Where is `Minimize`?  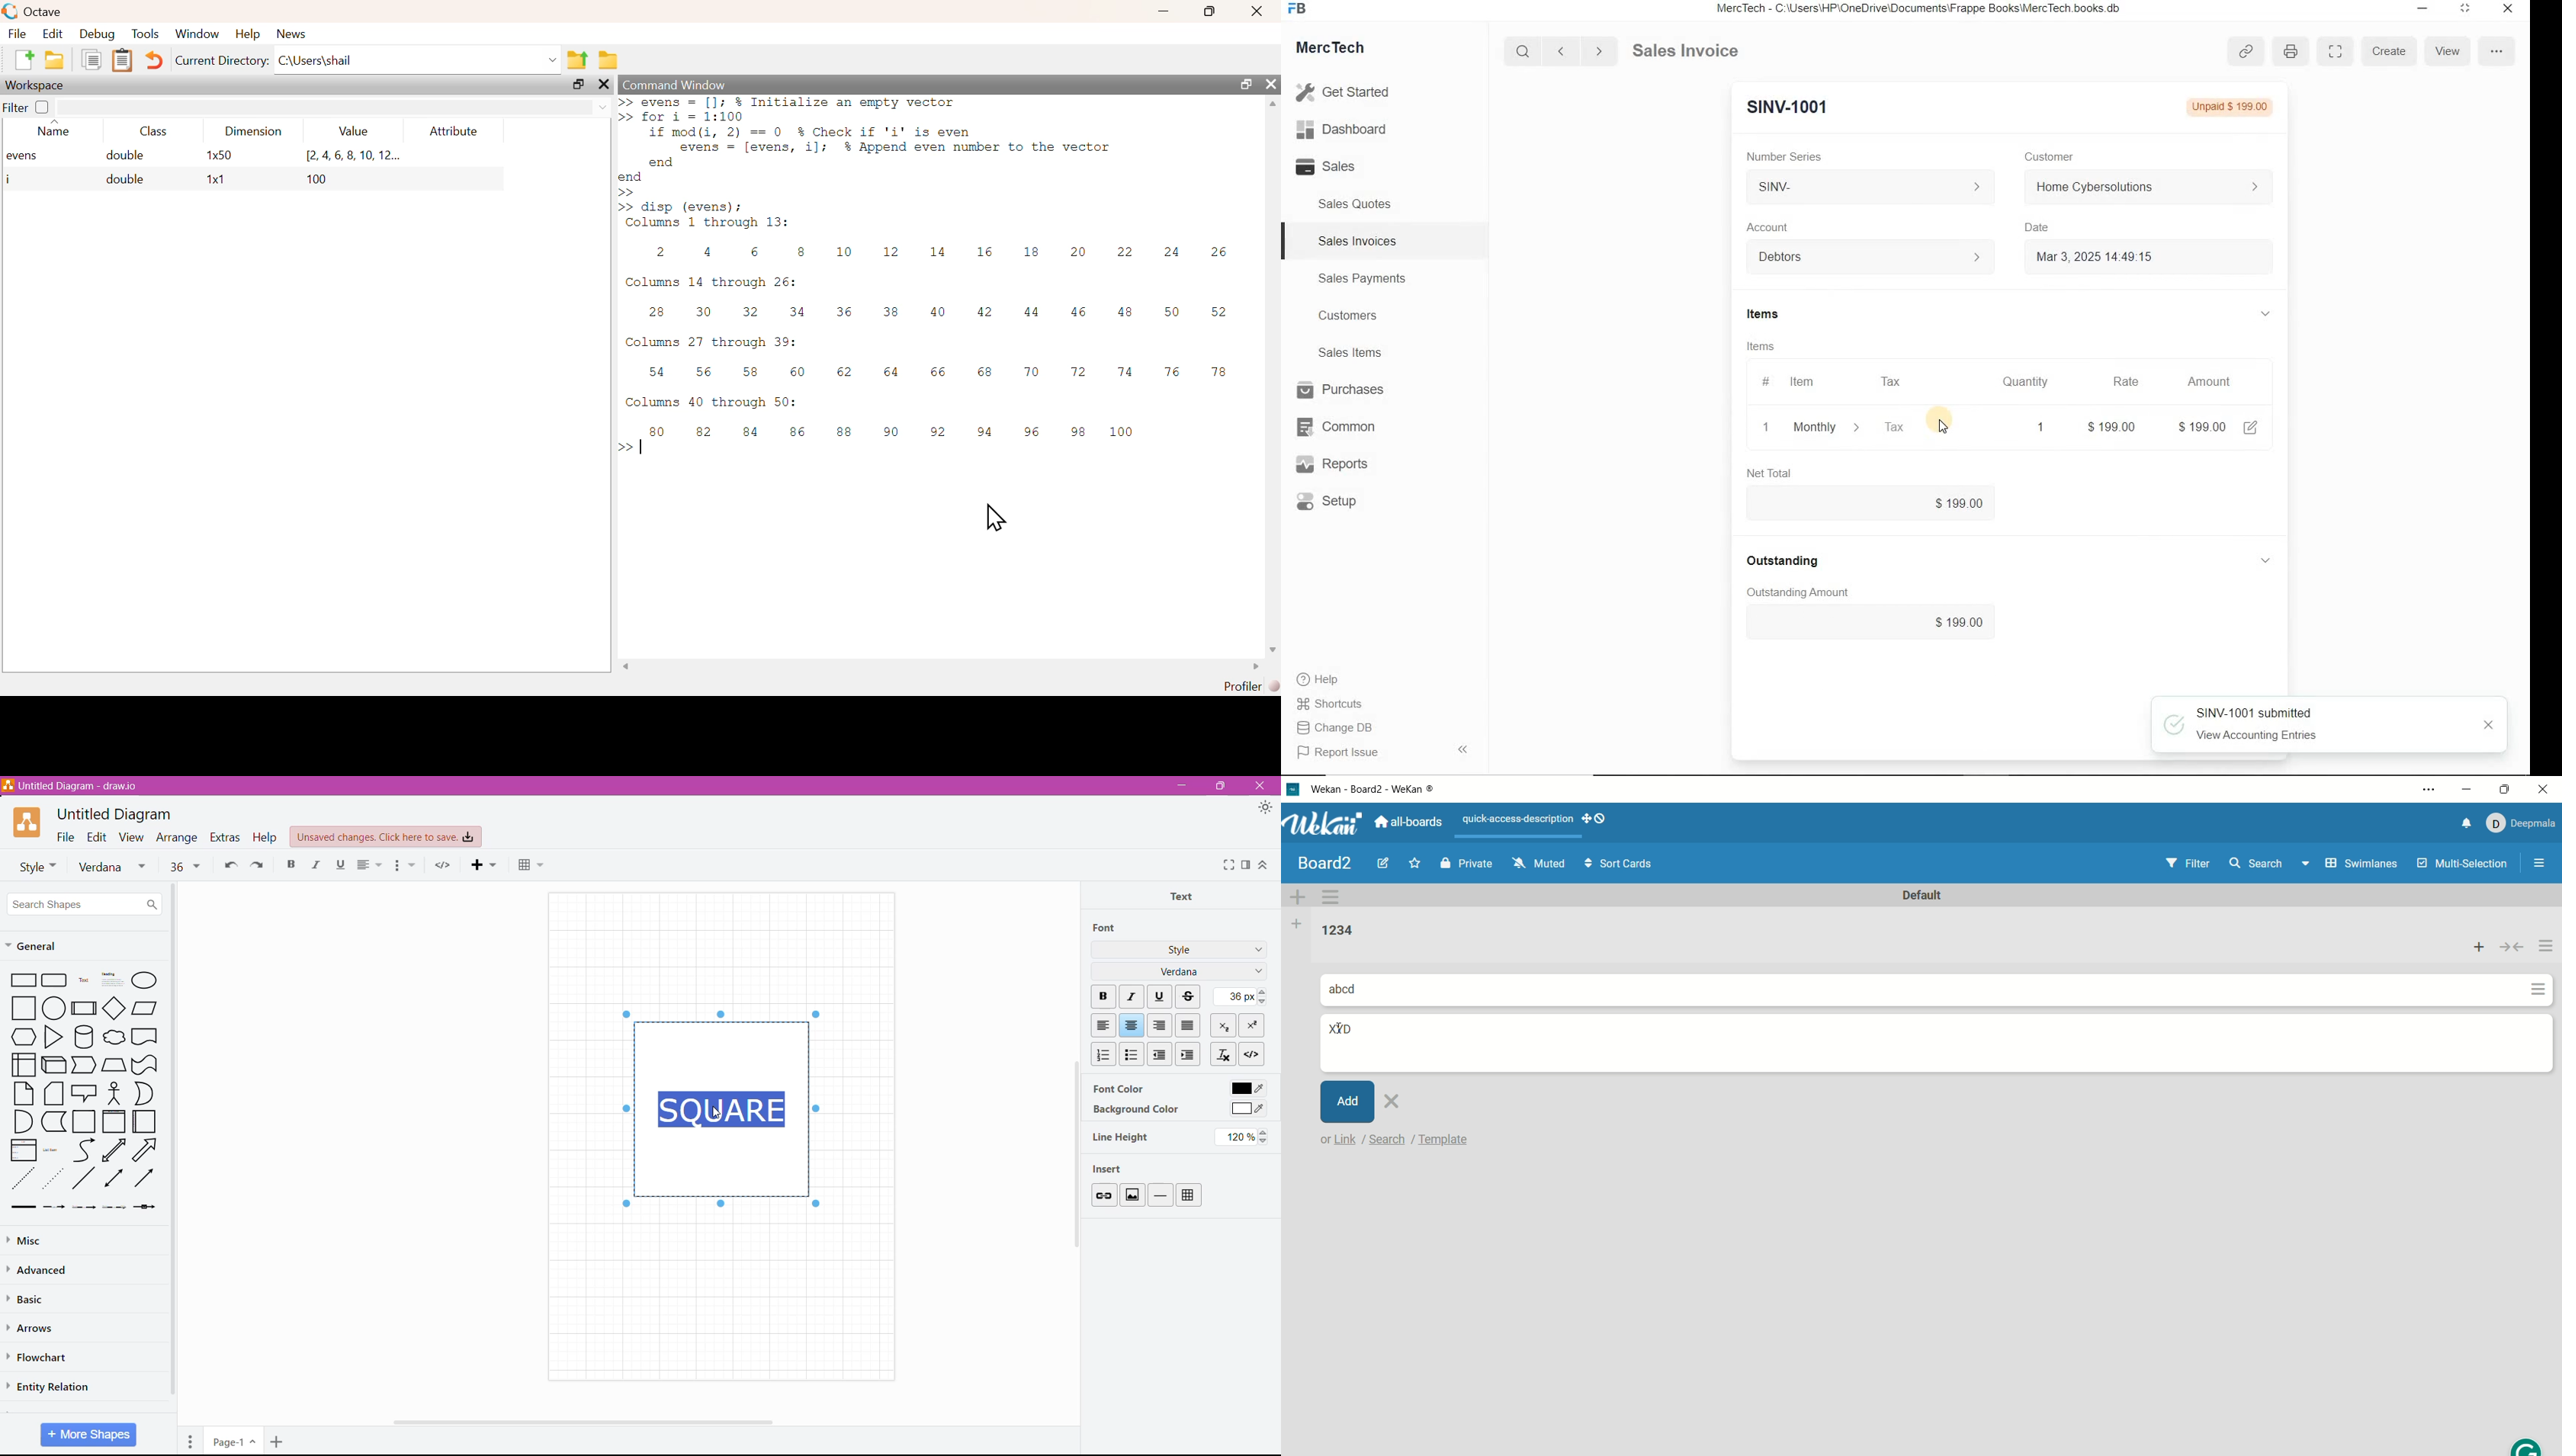 Minimize is located at coordinates (2422, 10).